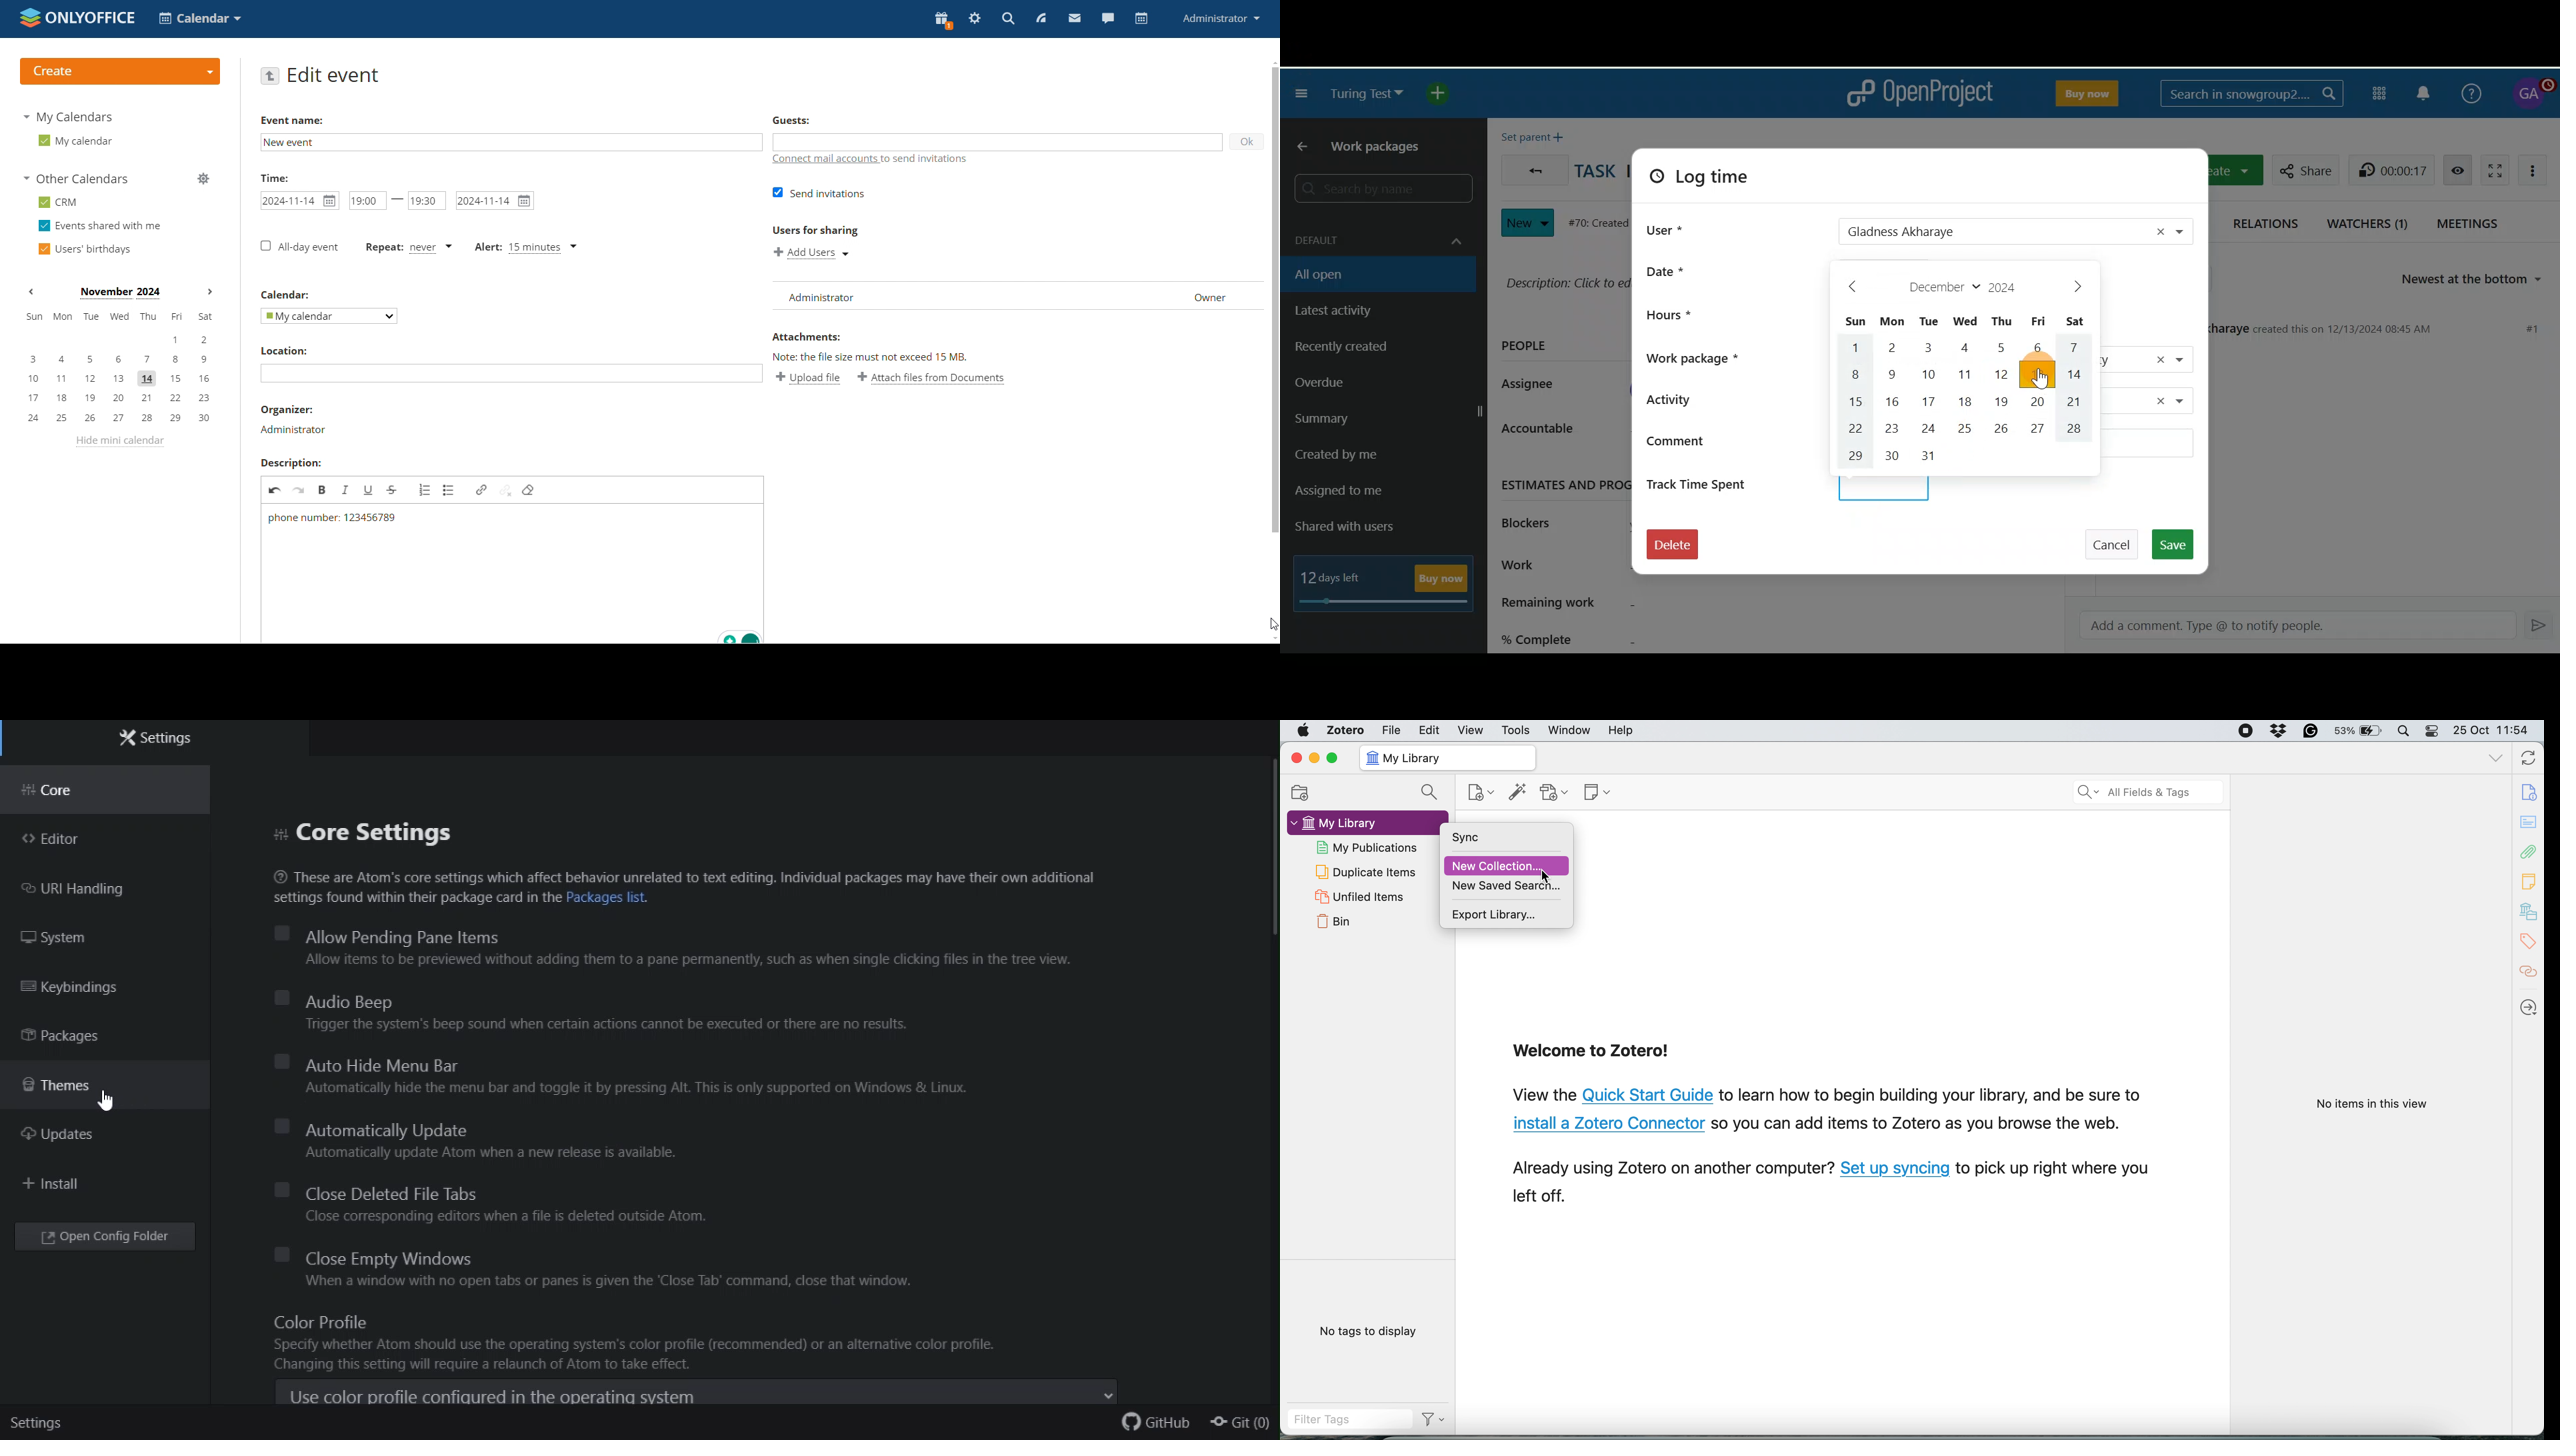 The height and width of the screenshot is (1456, 2576). What do you see at coordinates (481, 490) in the screenshot?
I see `link` at bounding box center [481, 490].